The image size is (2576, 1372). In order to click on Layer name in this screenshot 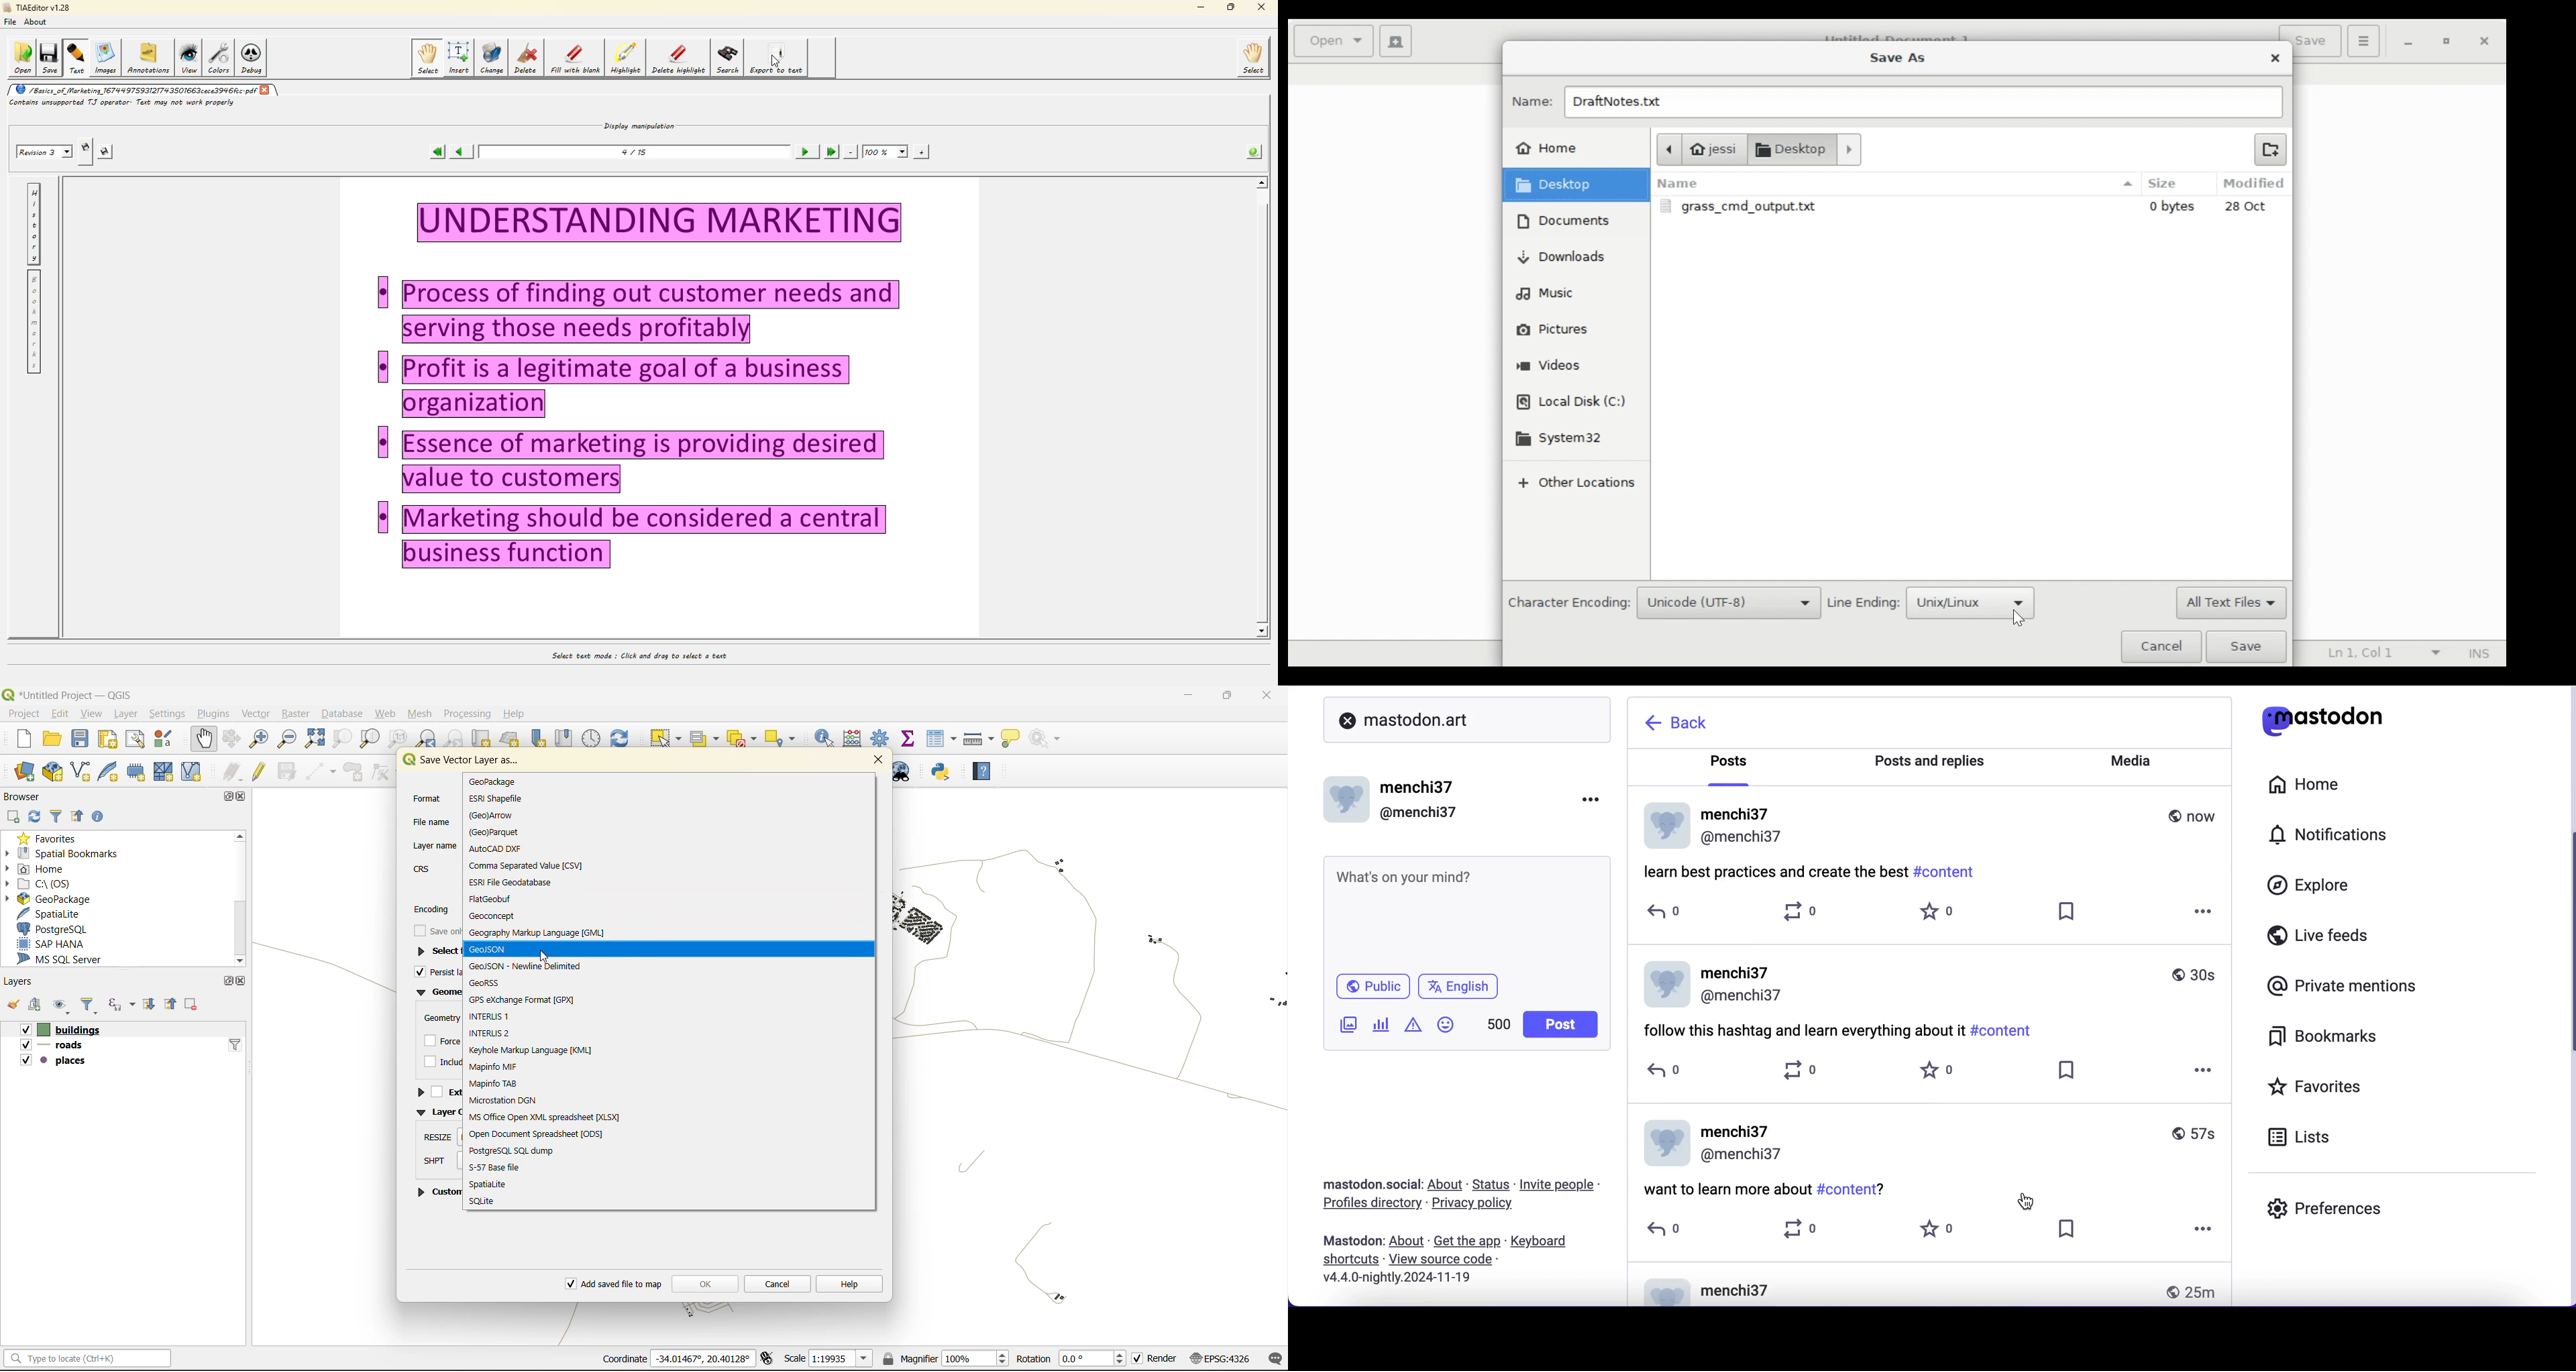, I will do `click(435, 843)`.